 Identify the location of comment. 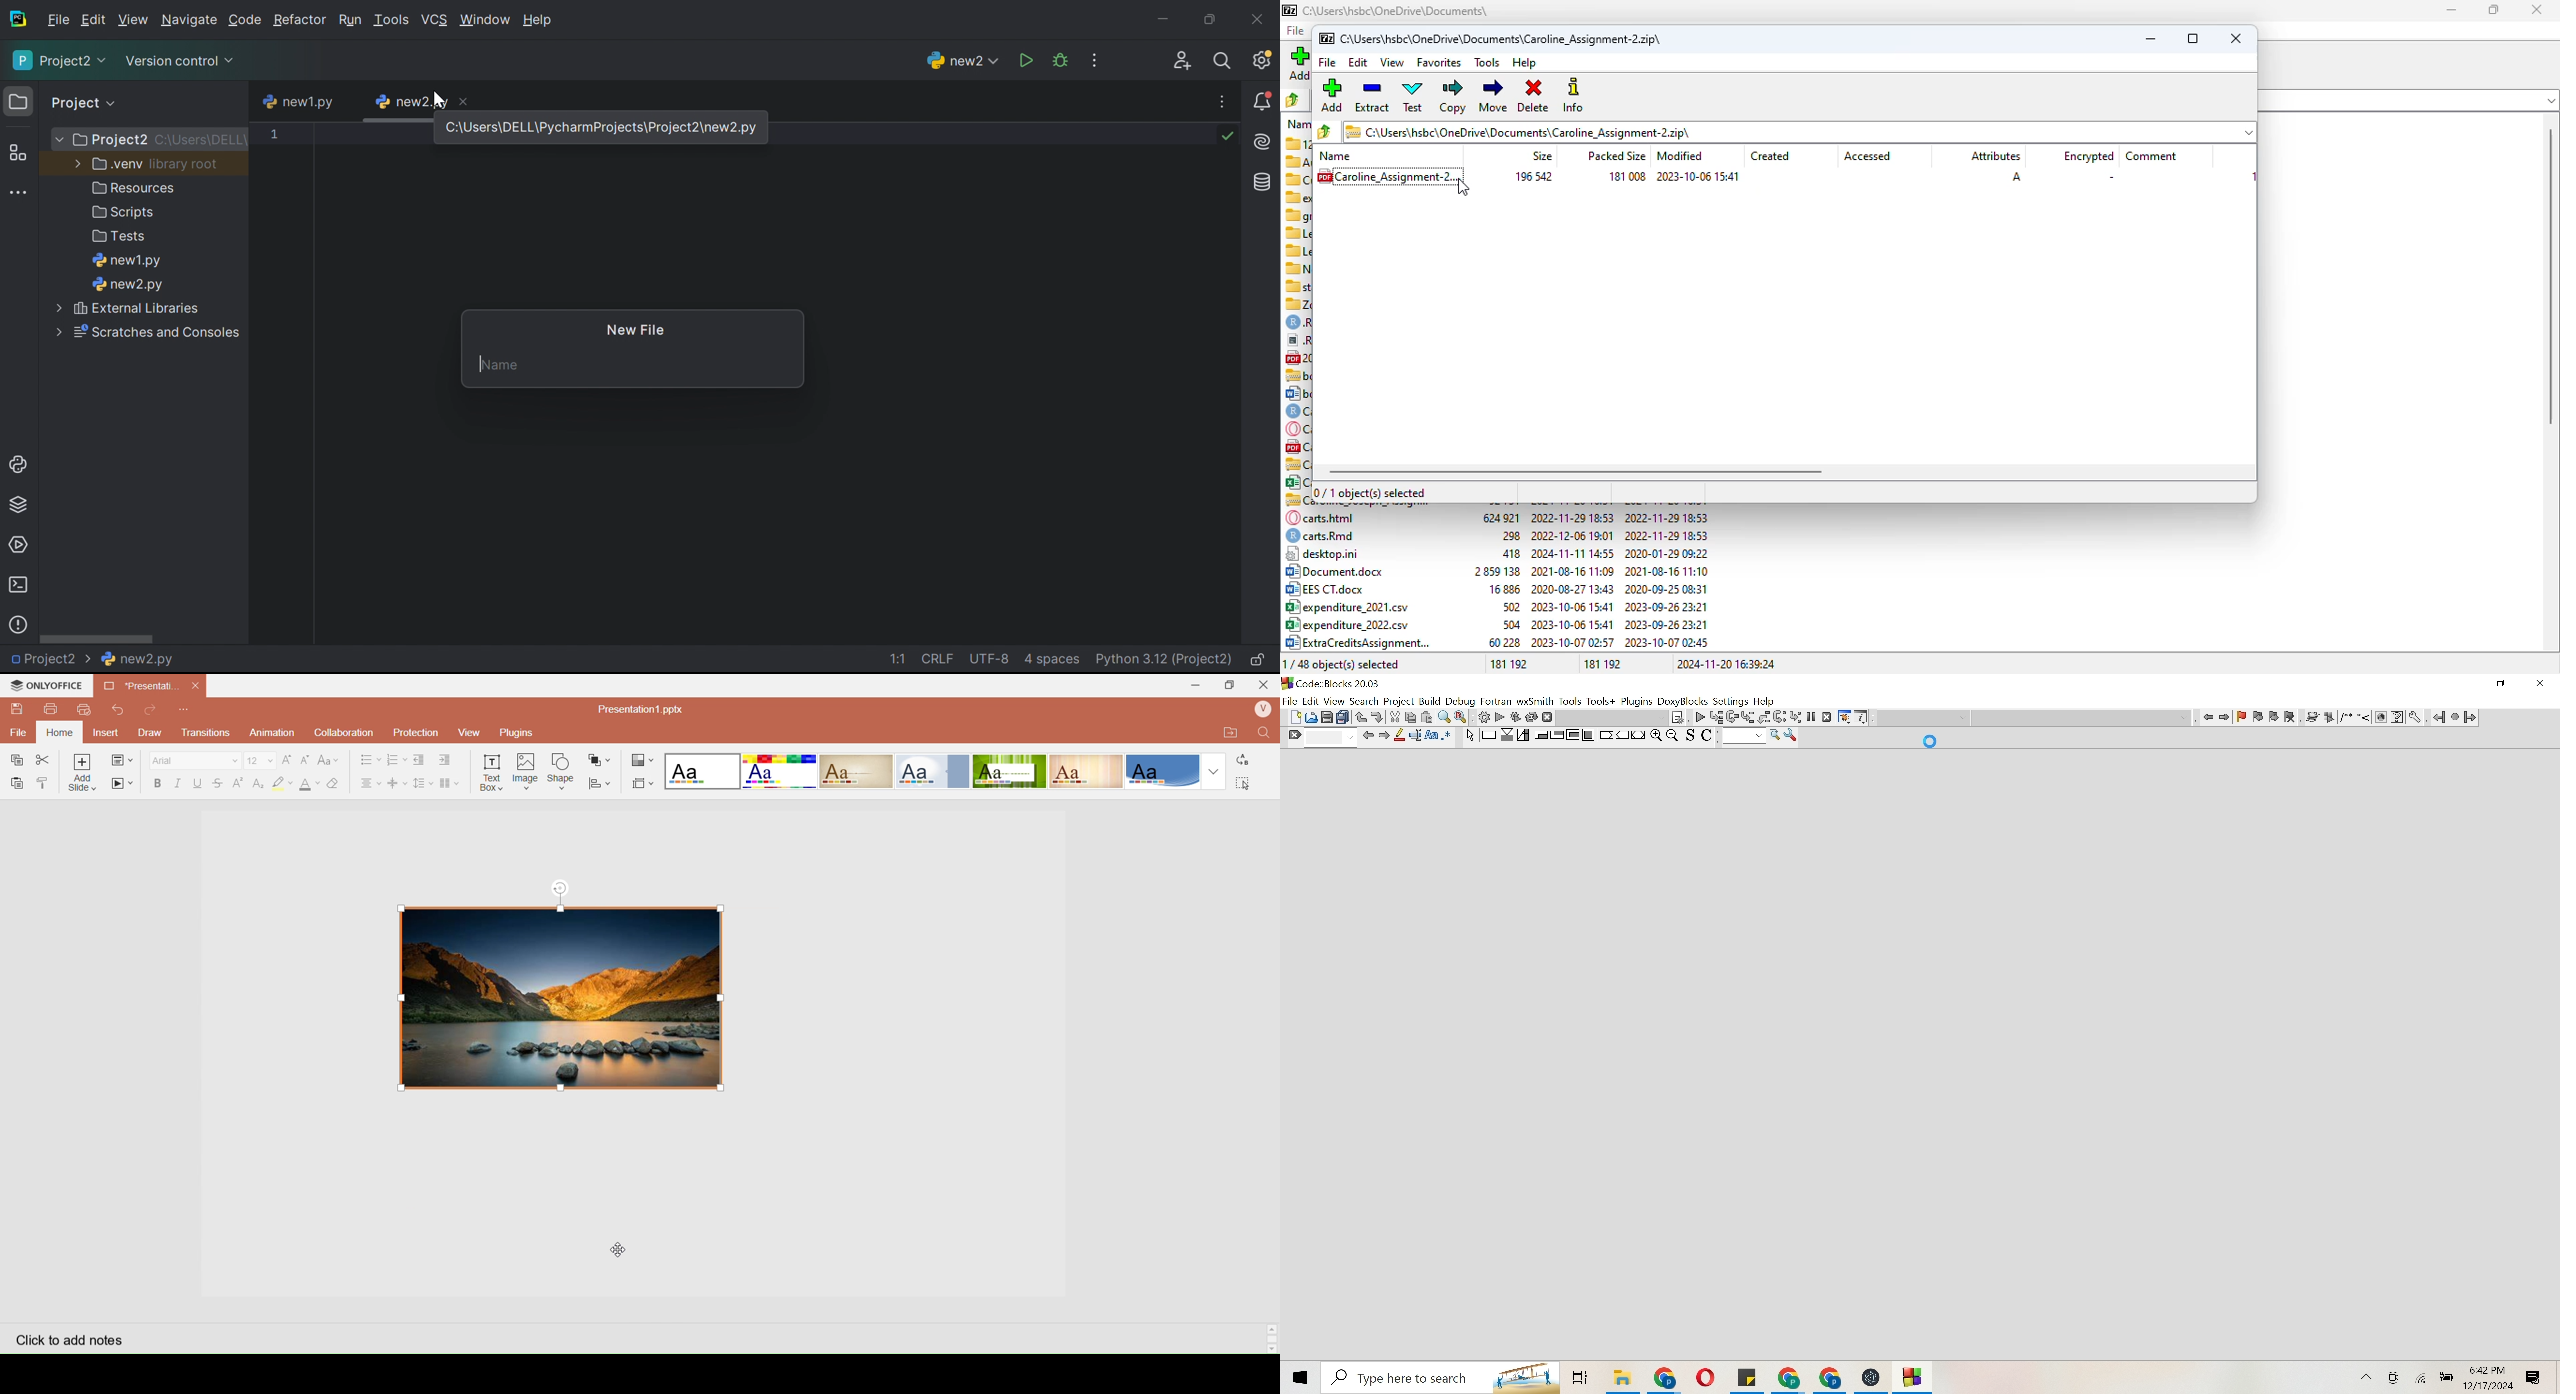
(2151, 156).